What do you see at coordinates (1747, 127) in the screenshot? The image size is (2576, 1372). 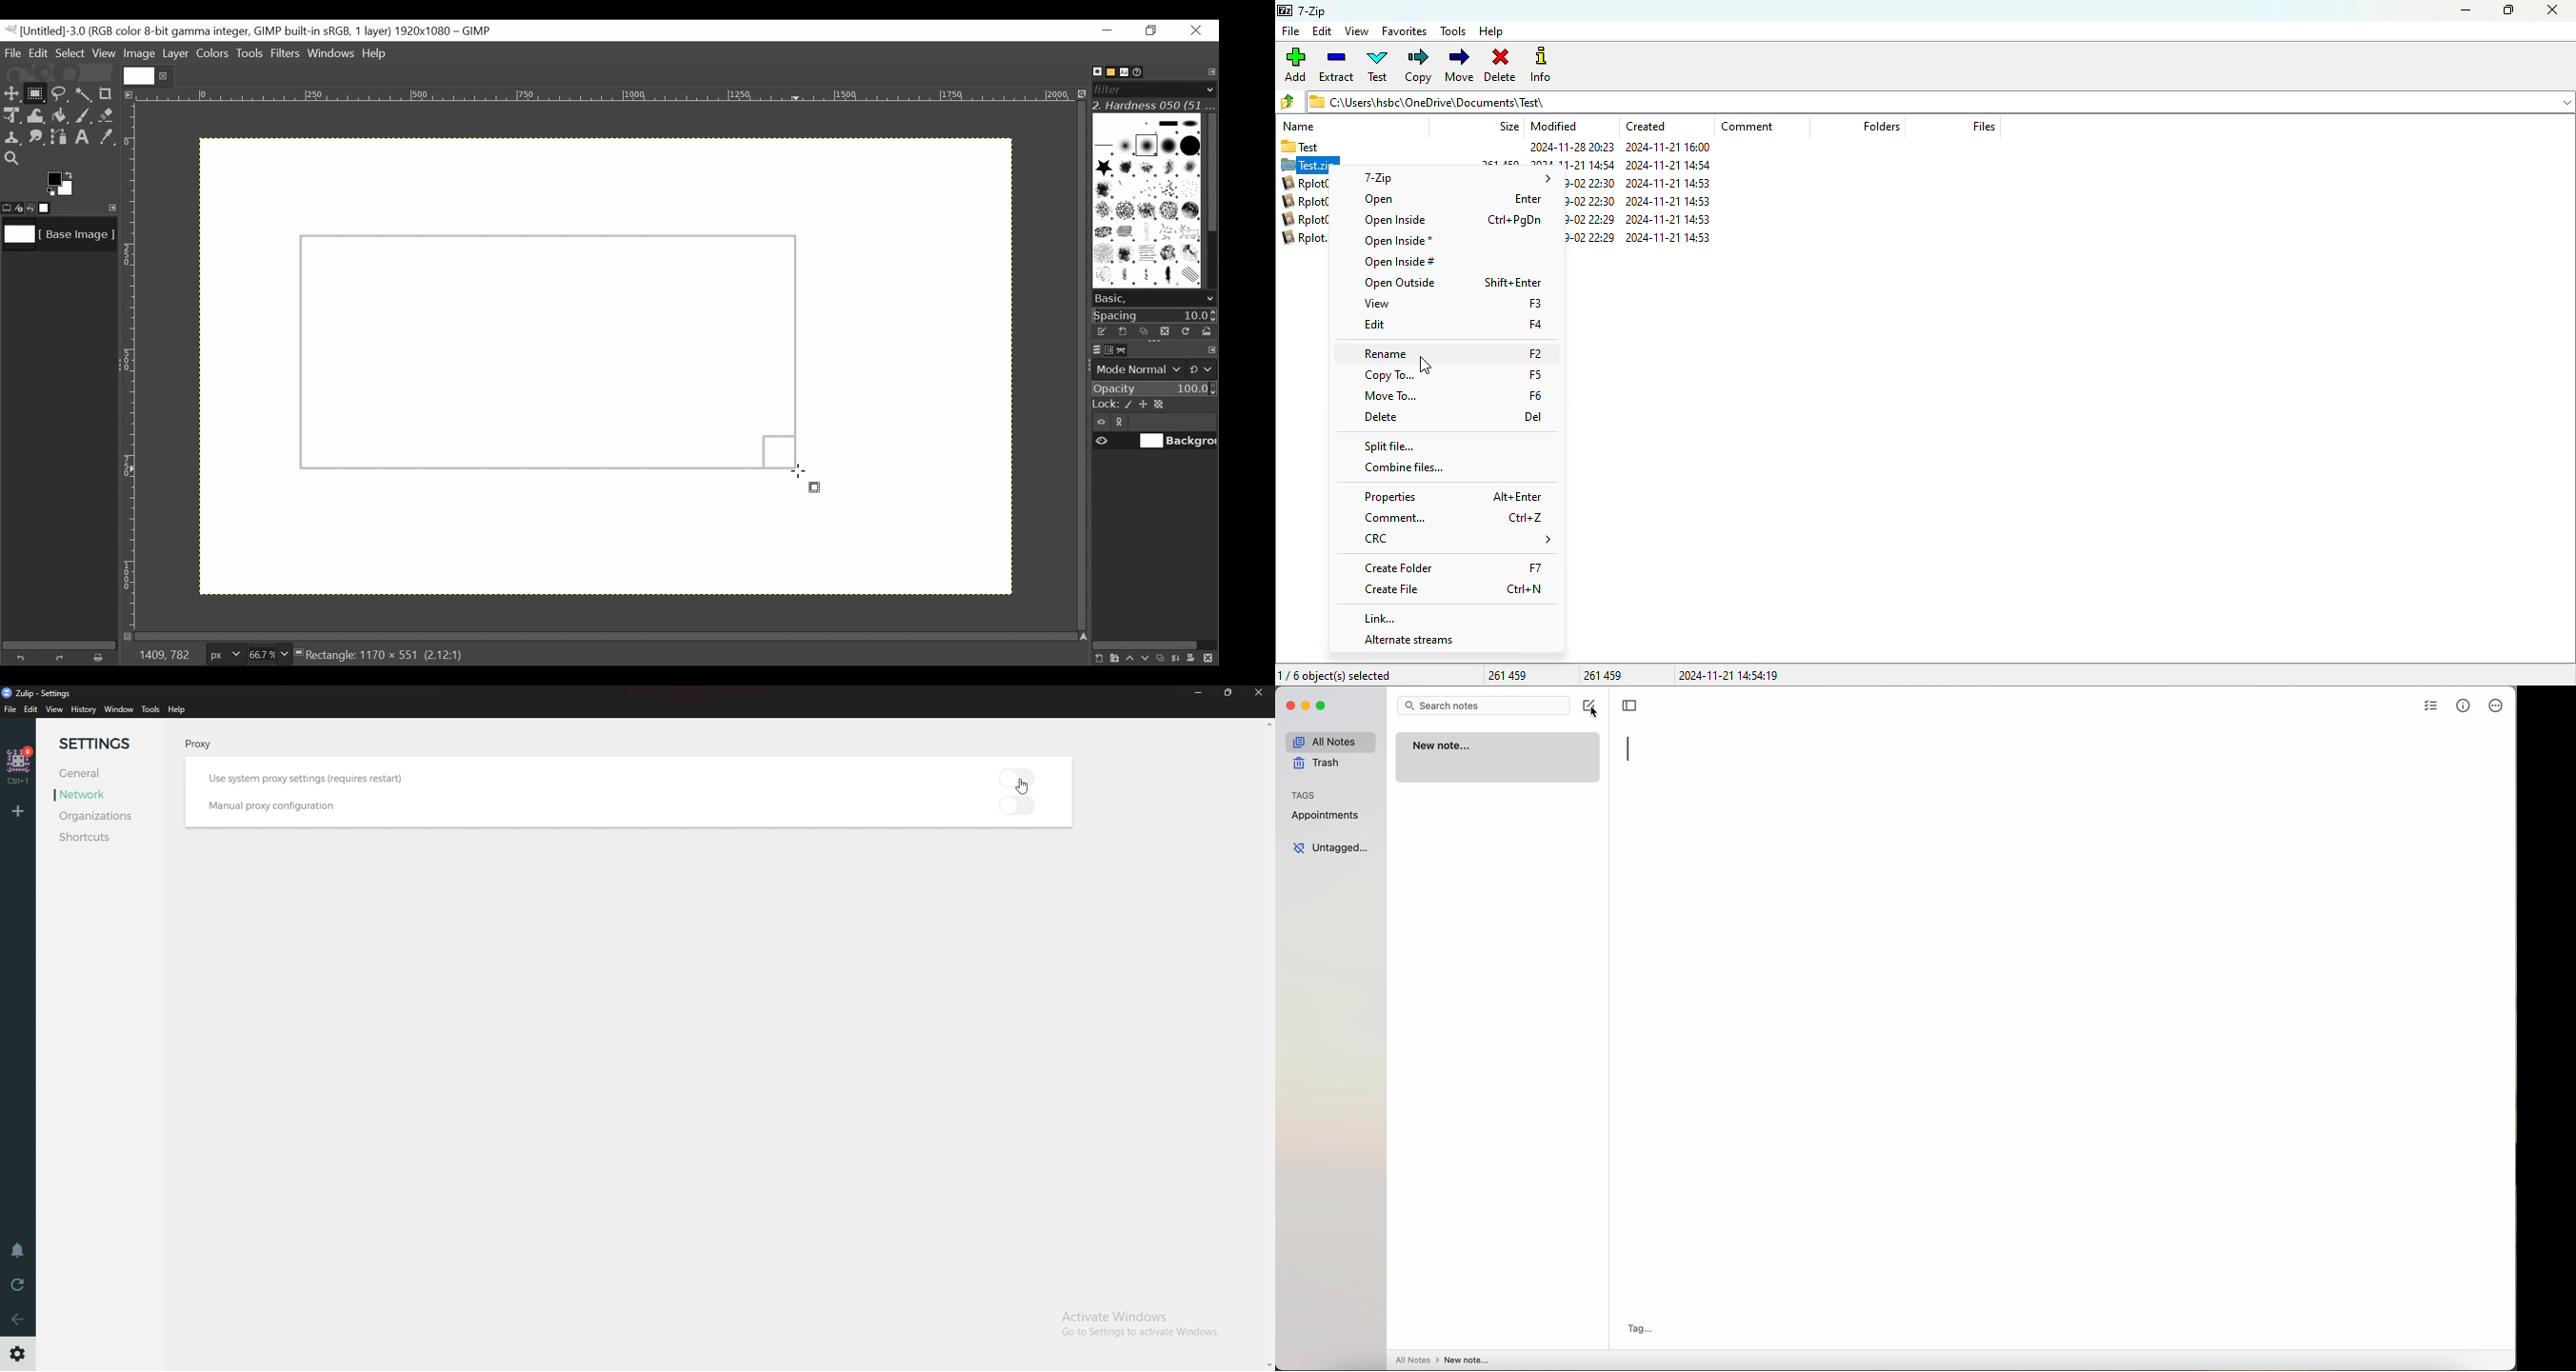 I see `comment` at bounding box center [1747, 127].